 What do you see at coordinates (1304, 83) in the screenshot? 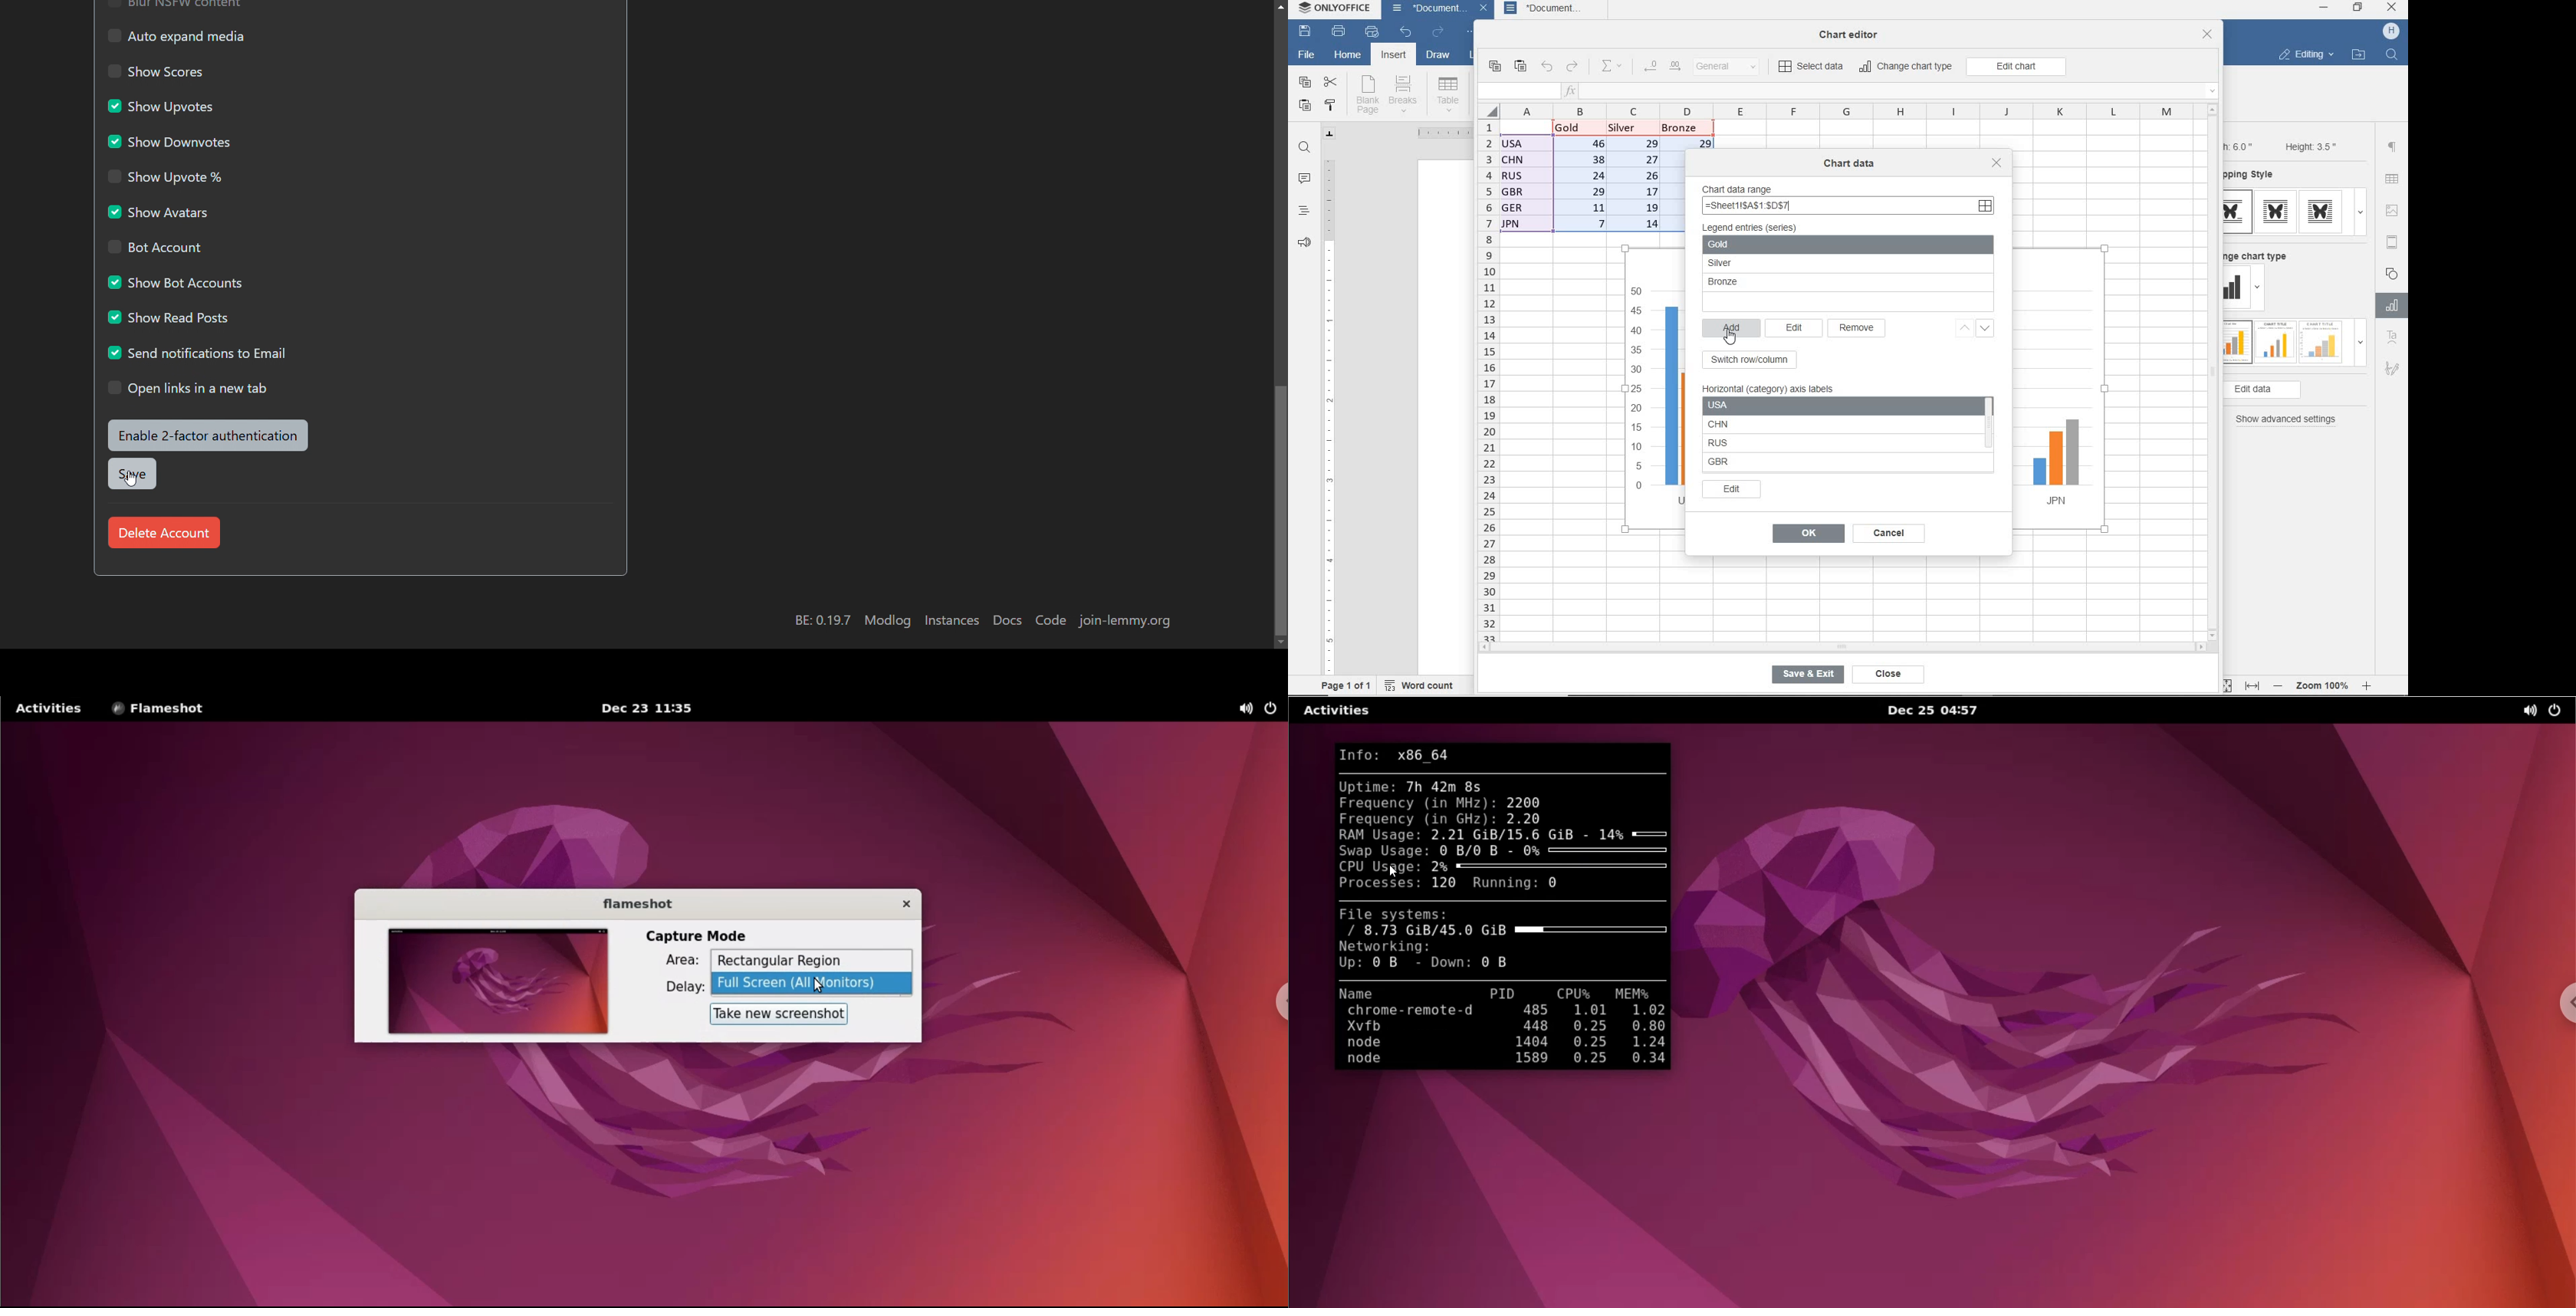
I see `copy` at bounding box center [1304, 83].